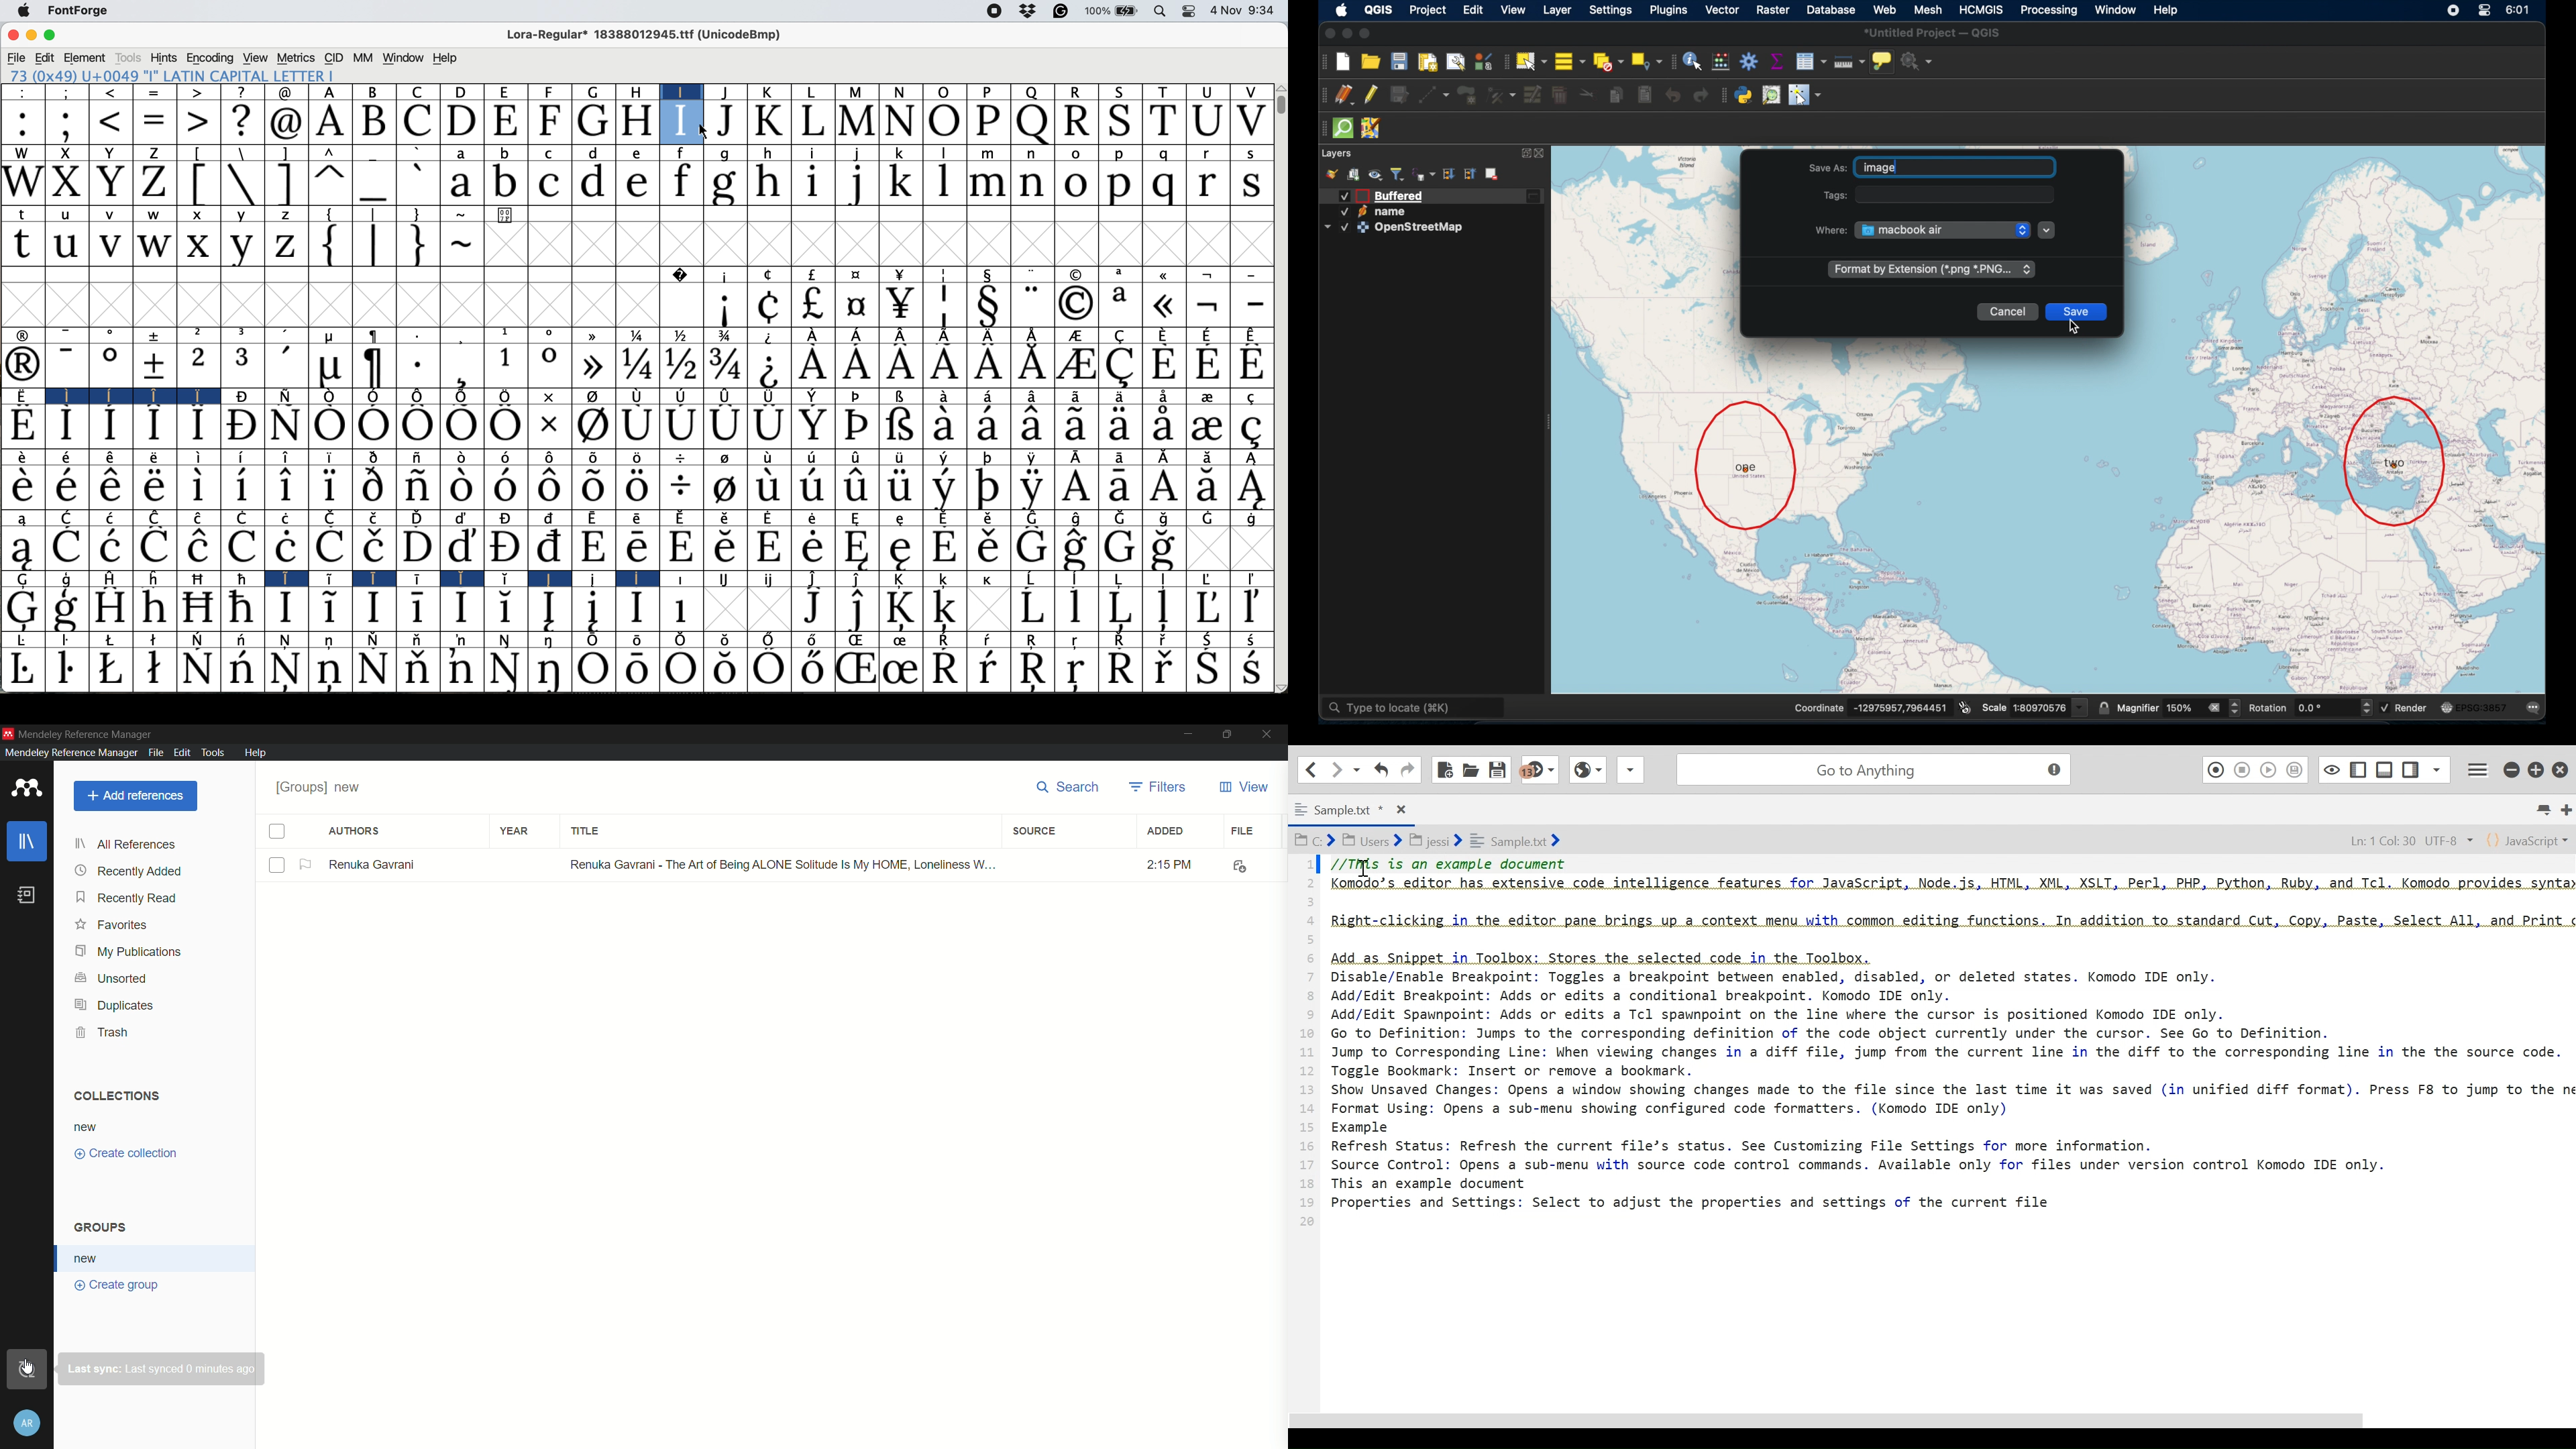 Image resolution: width=2576 pixels, height=1456 pixels. Describe the element at coordinates (947, 669) in the screenshot. I see `Symbol` at that location.